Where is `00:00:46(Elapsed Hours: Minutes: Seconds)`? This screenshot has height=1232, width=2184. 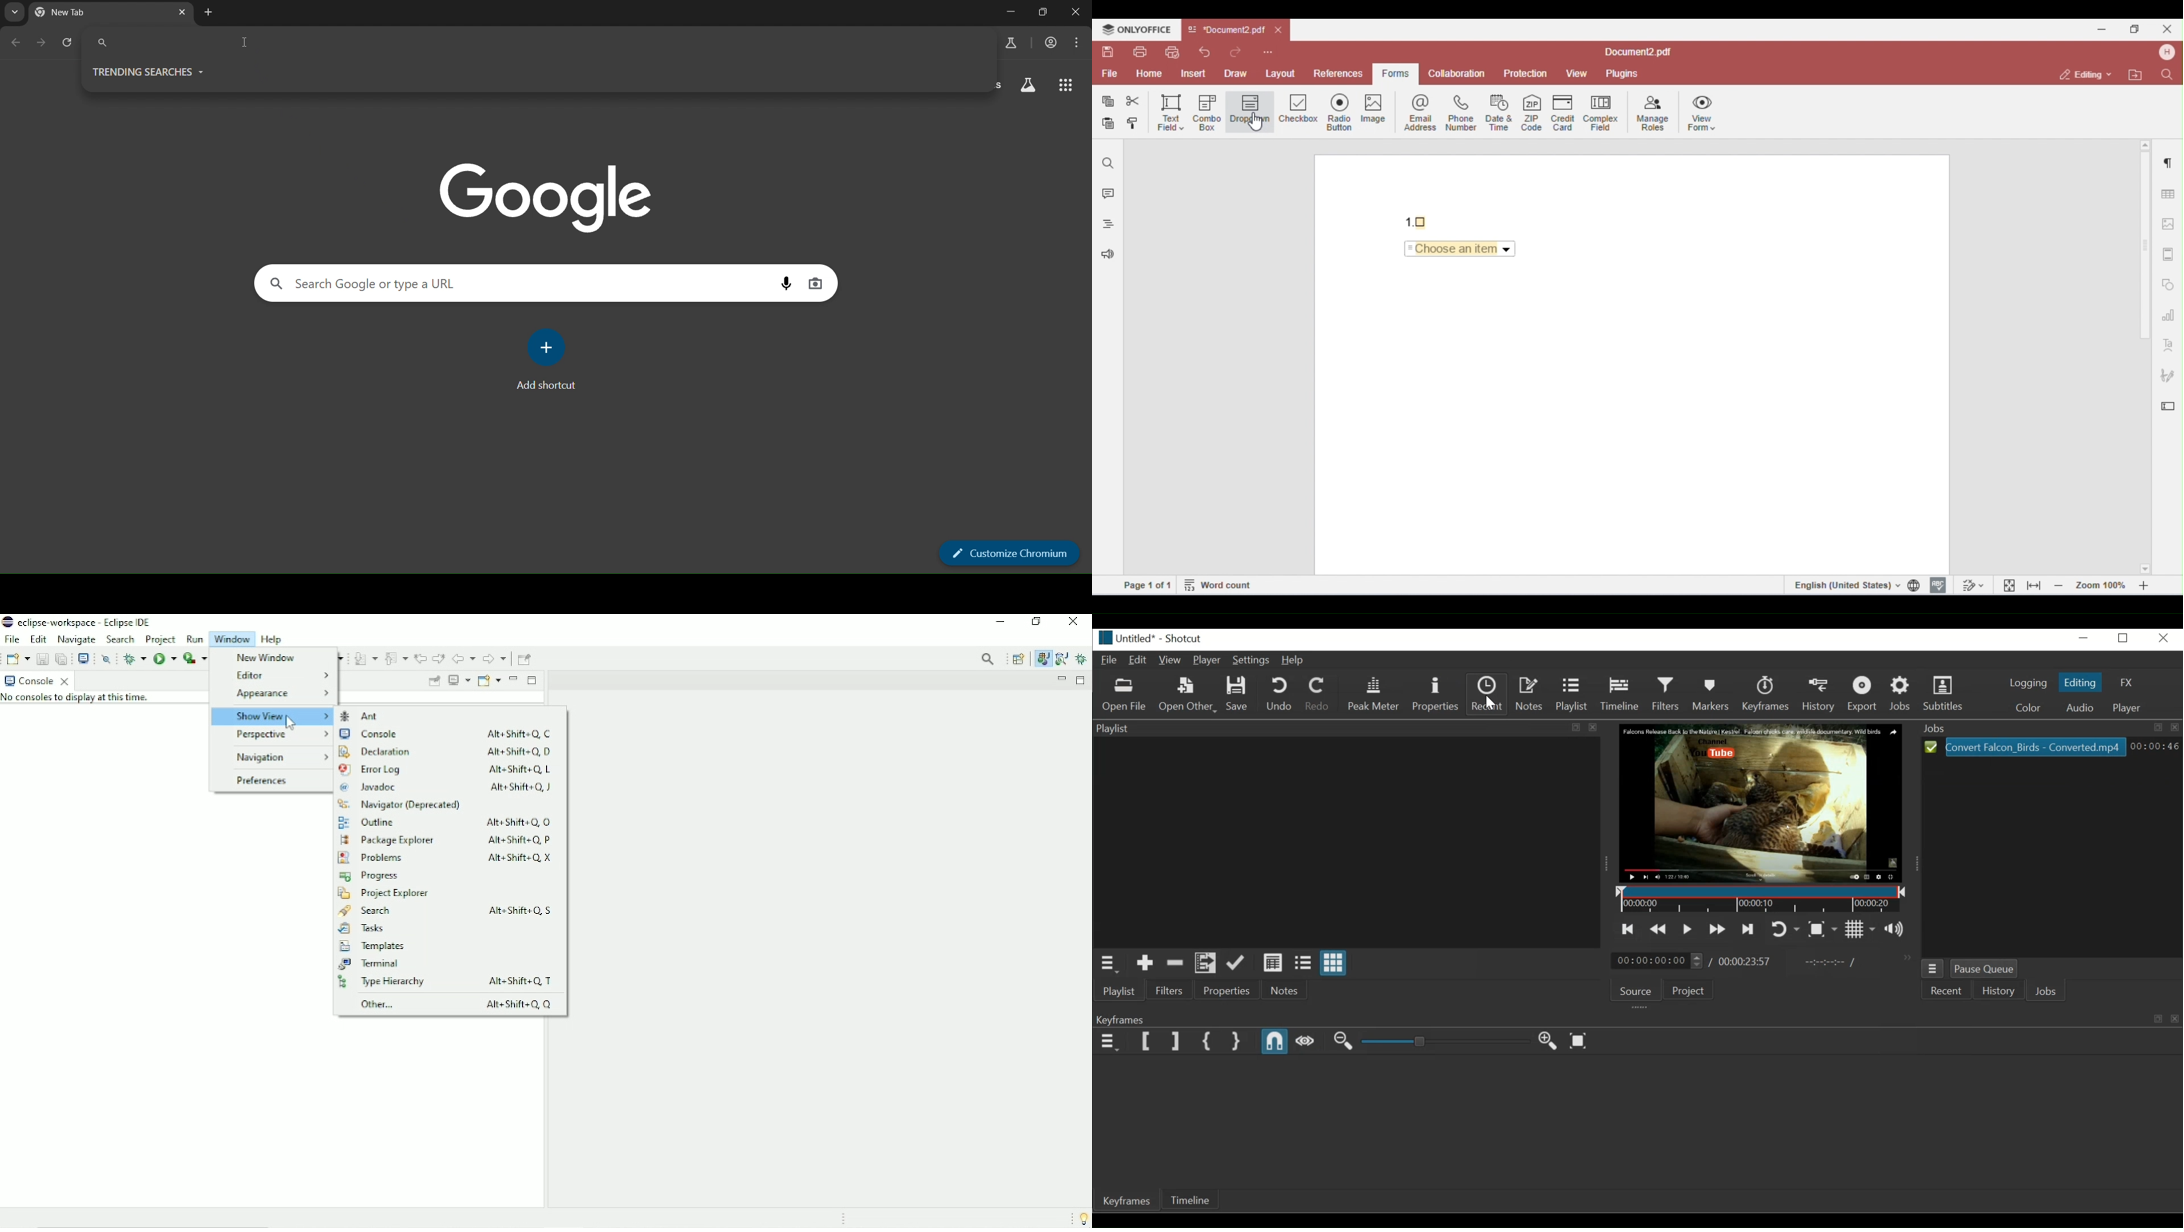
00:00:46(Elapsed Hours: Minutes: Seconds) is located at coordinates (2155, 746).